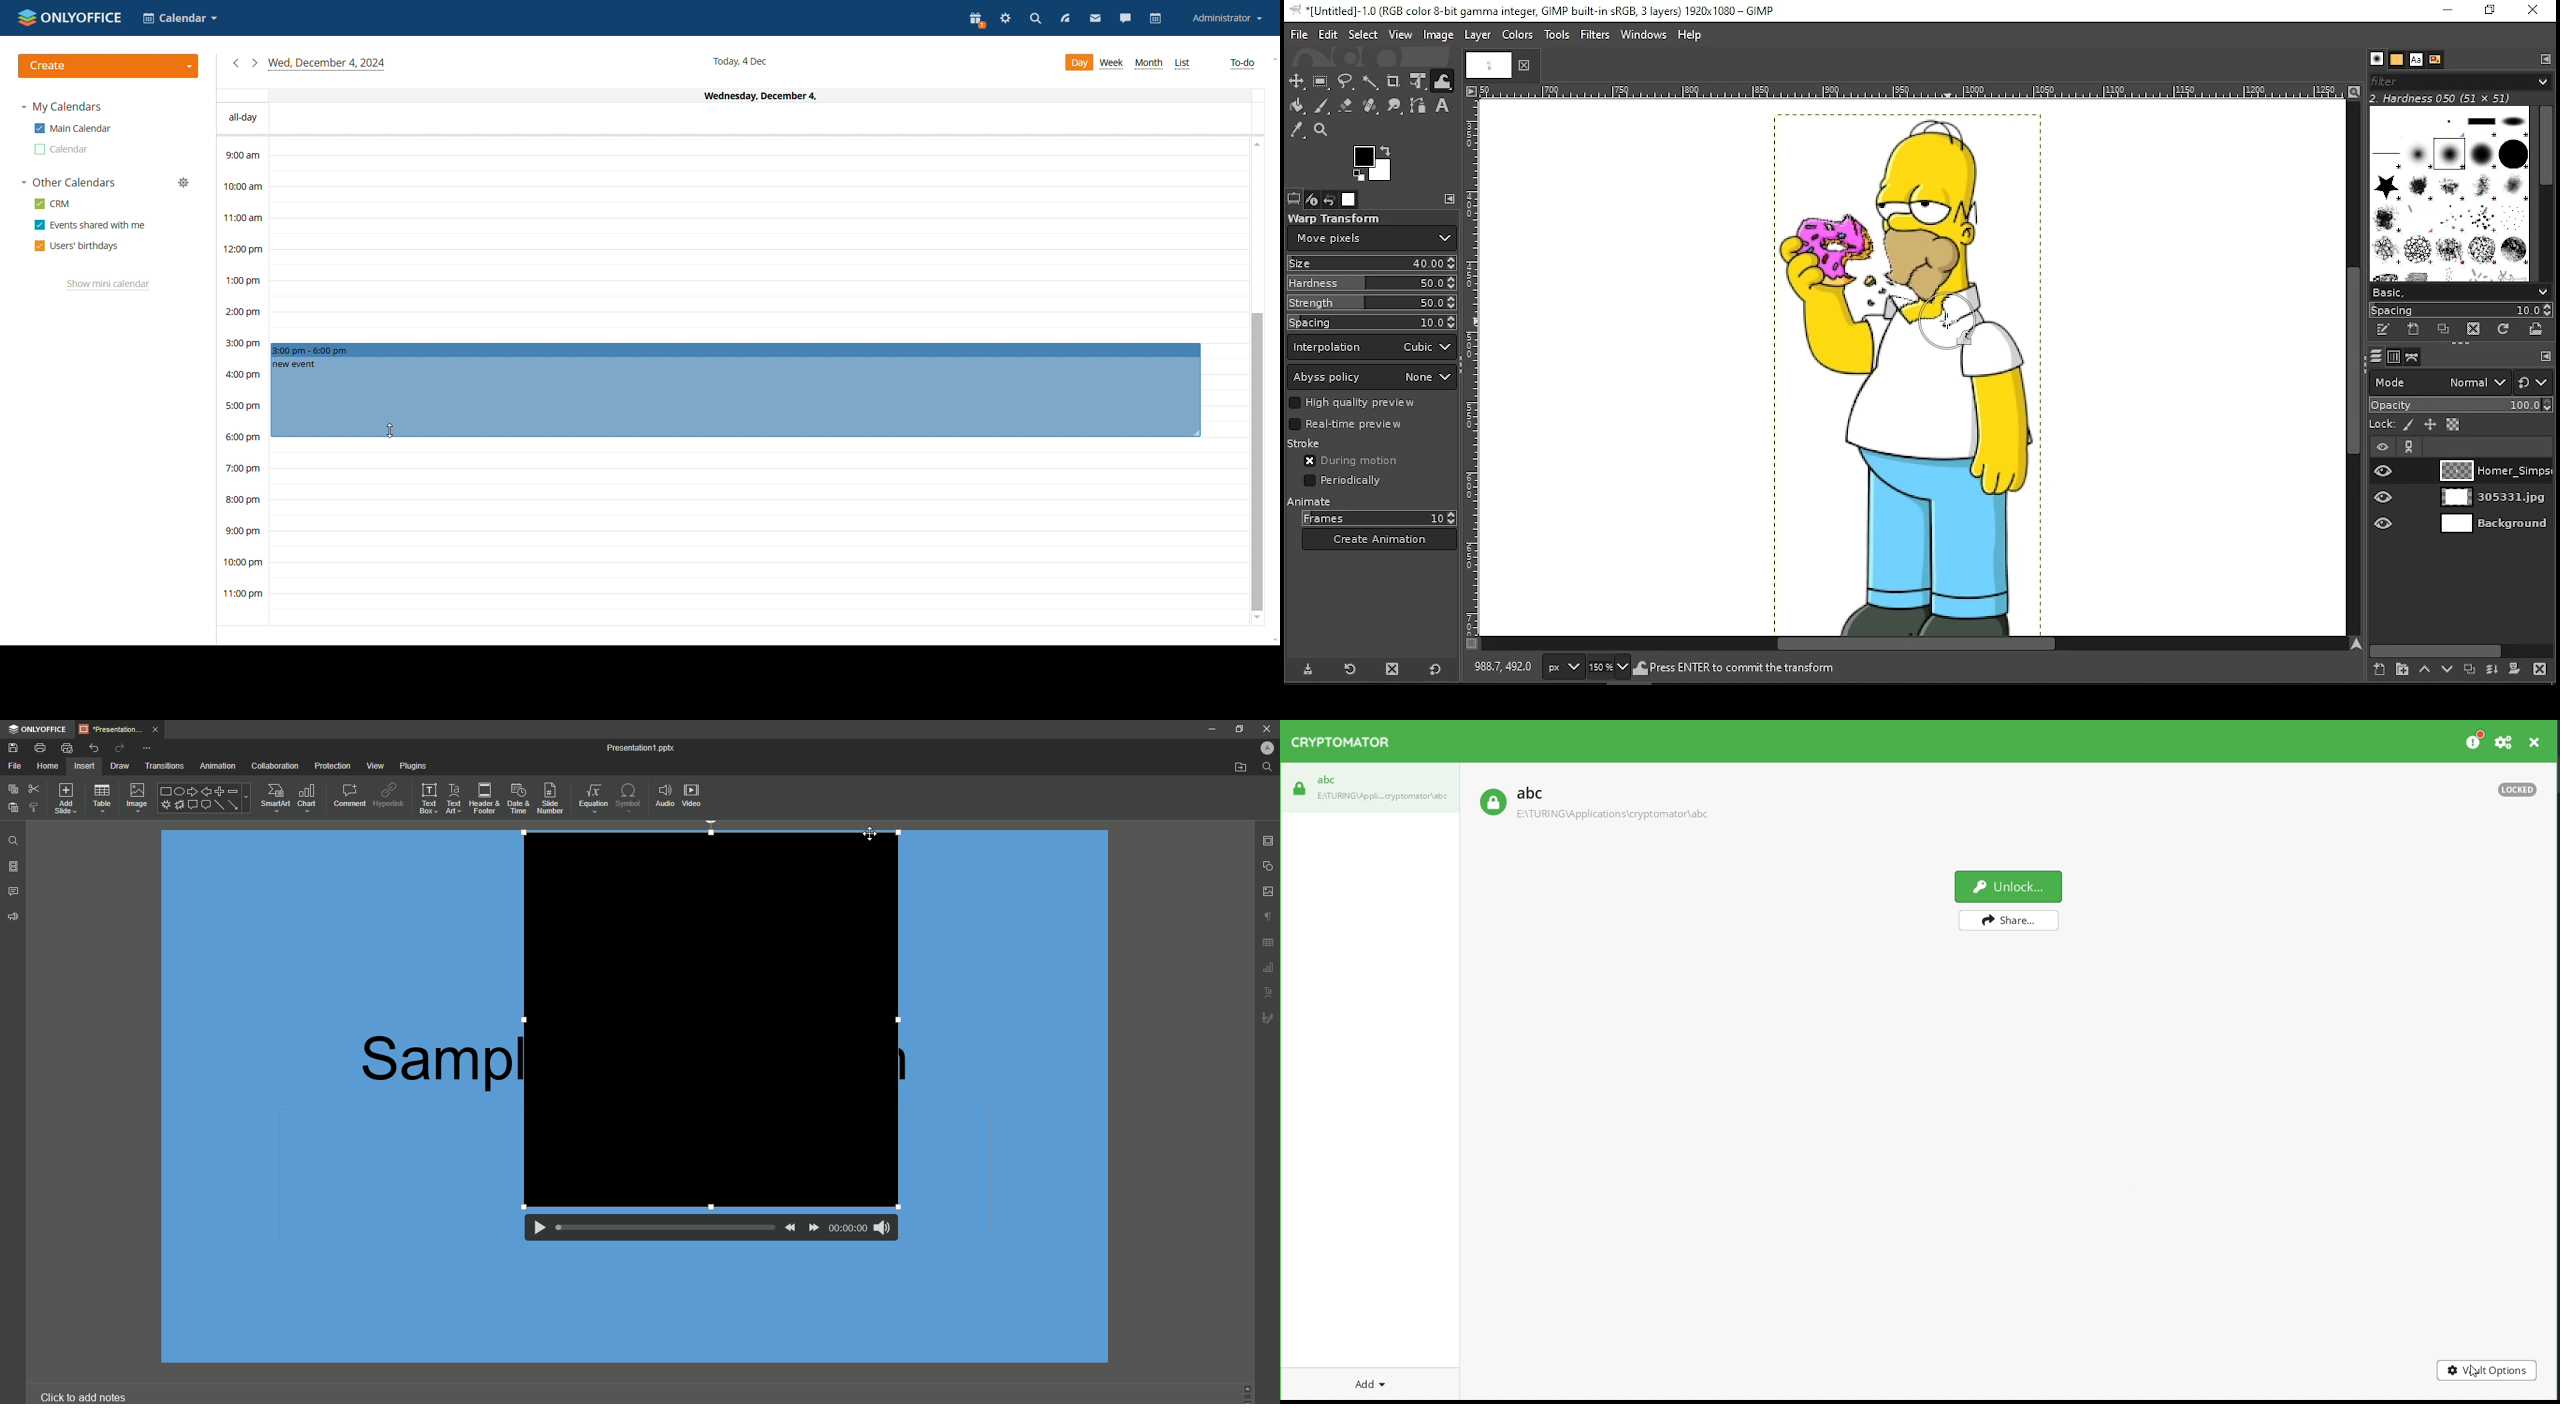  What do you see at coordinates (2412, 357) in the screenshot?
I see `paths` at bounding box center [2412, 357].